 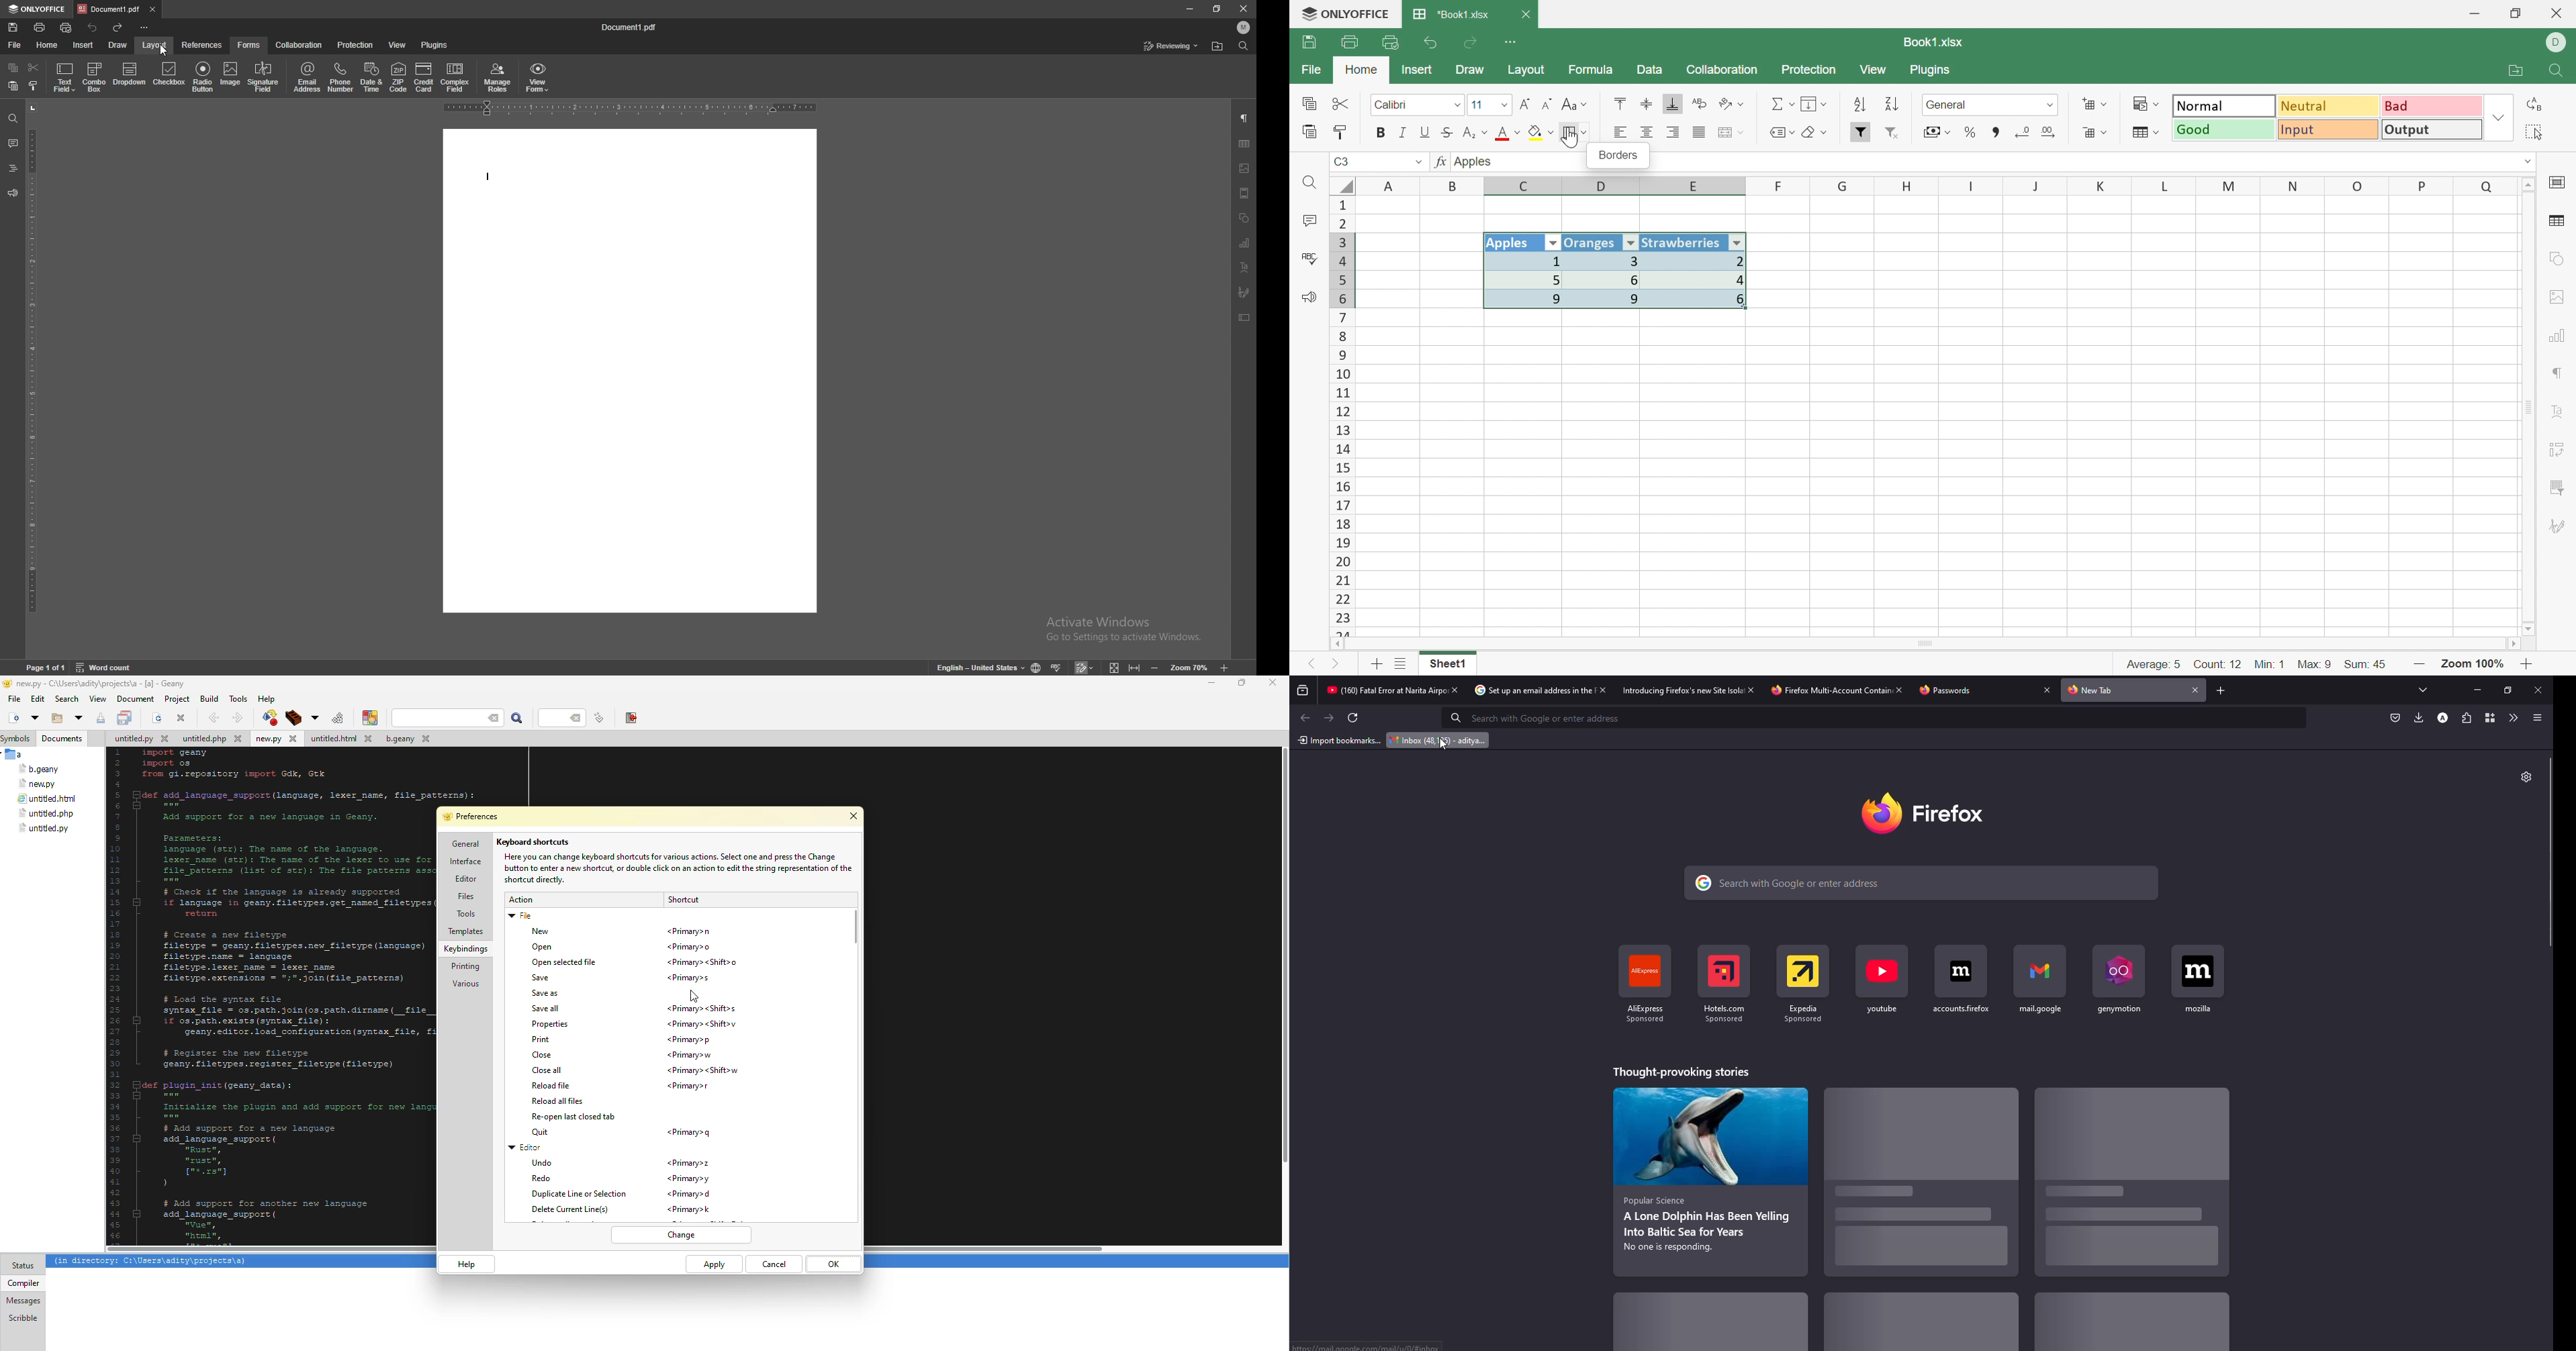 I want to click on save to pocket, so click(x=2394, y=718).